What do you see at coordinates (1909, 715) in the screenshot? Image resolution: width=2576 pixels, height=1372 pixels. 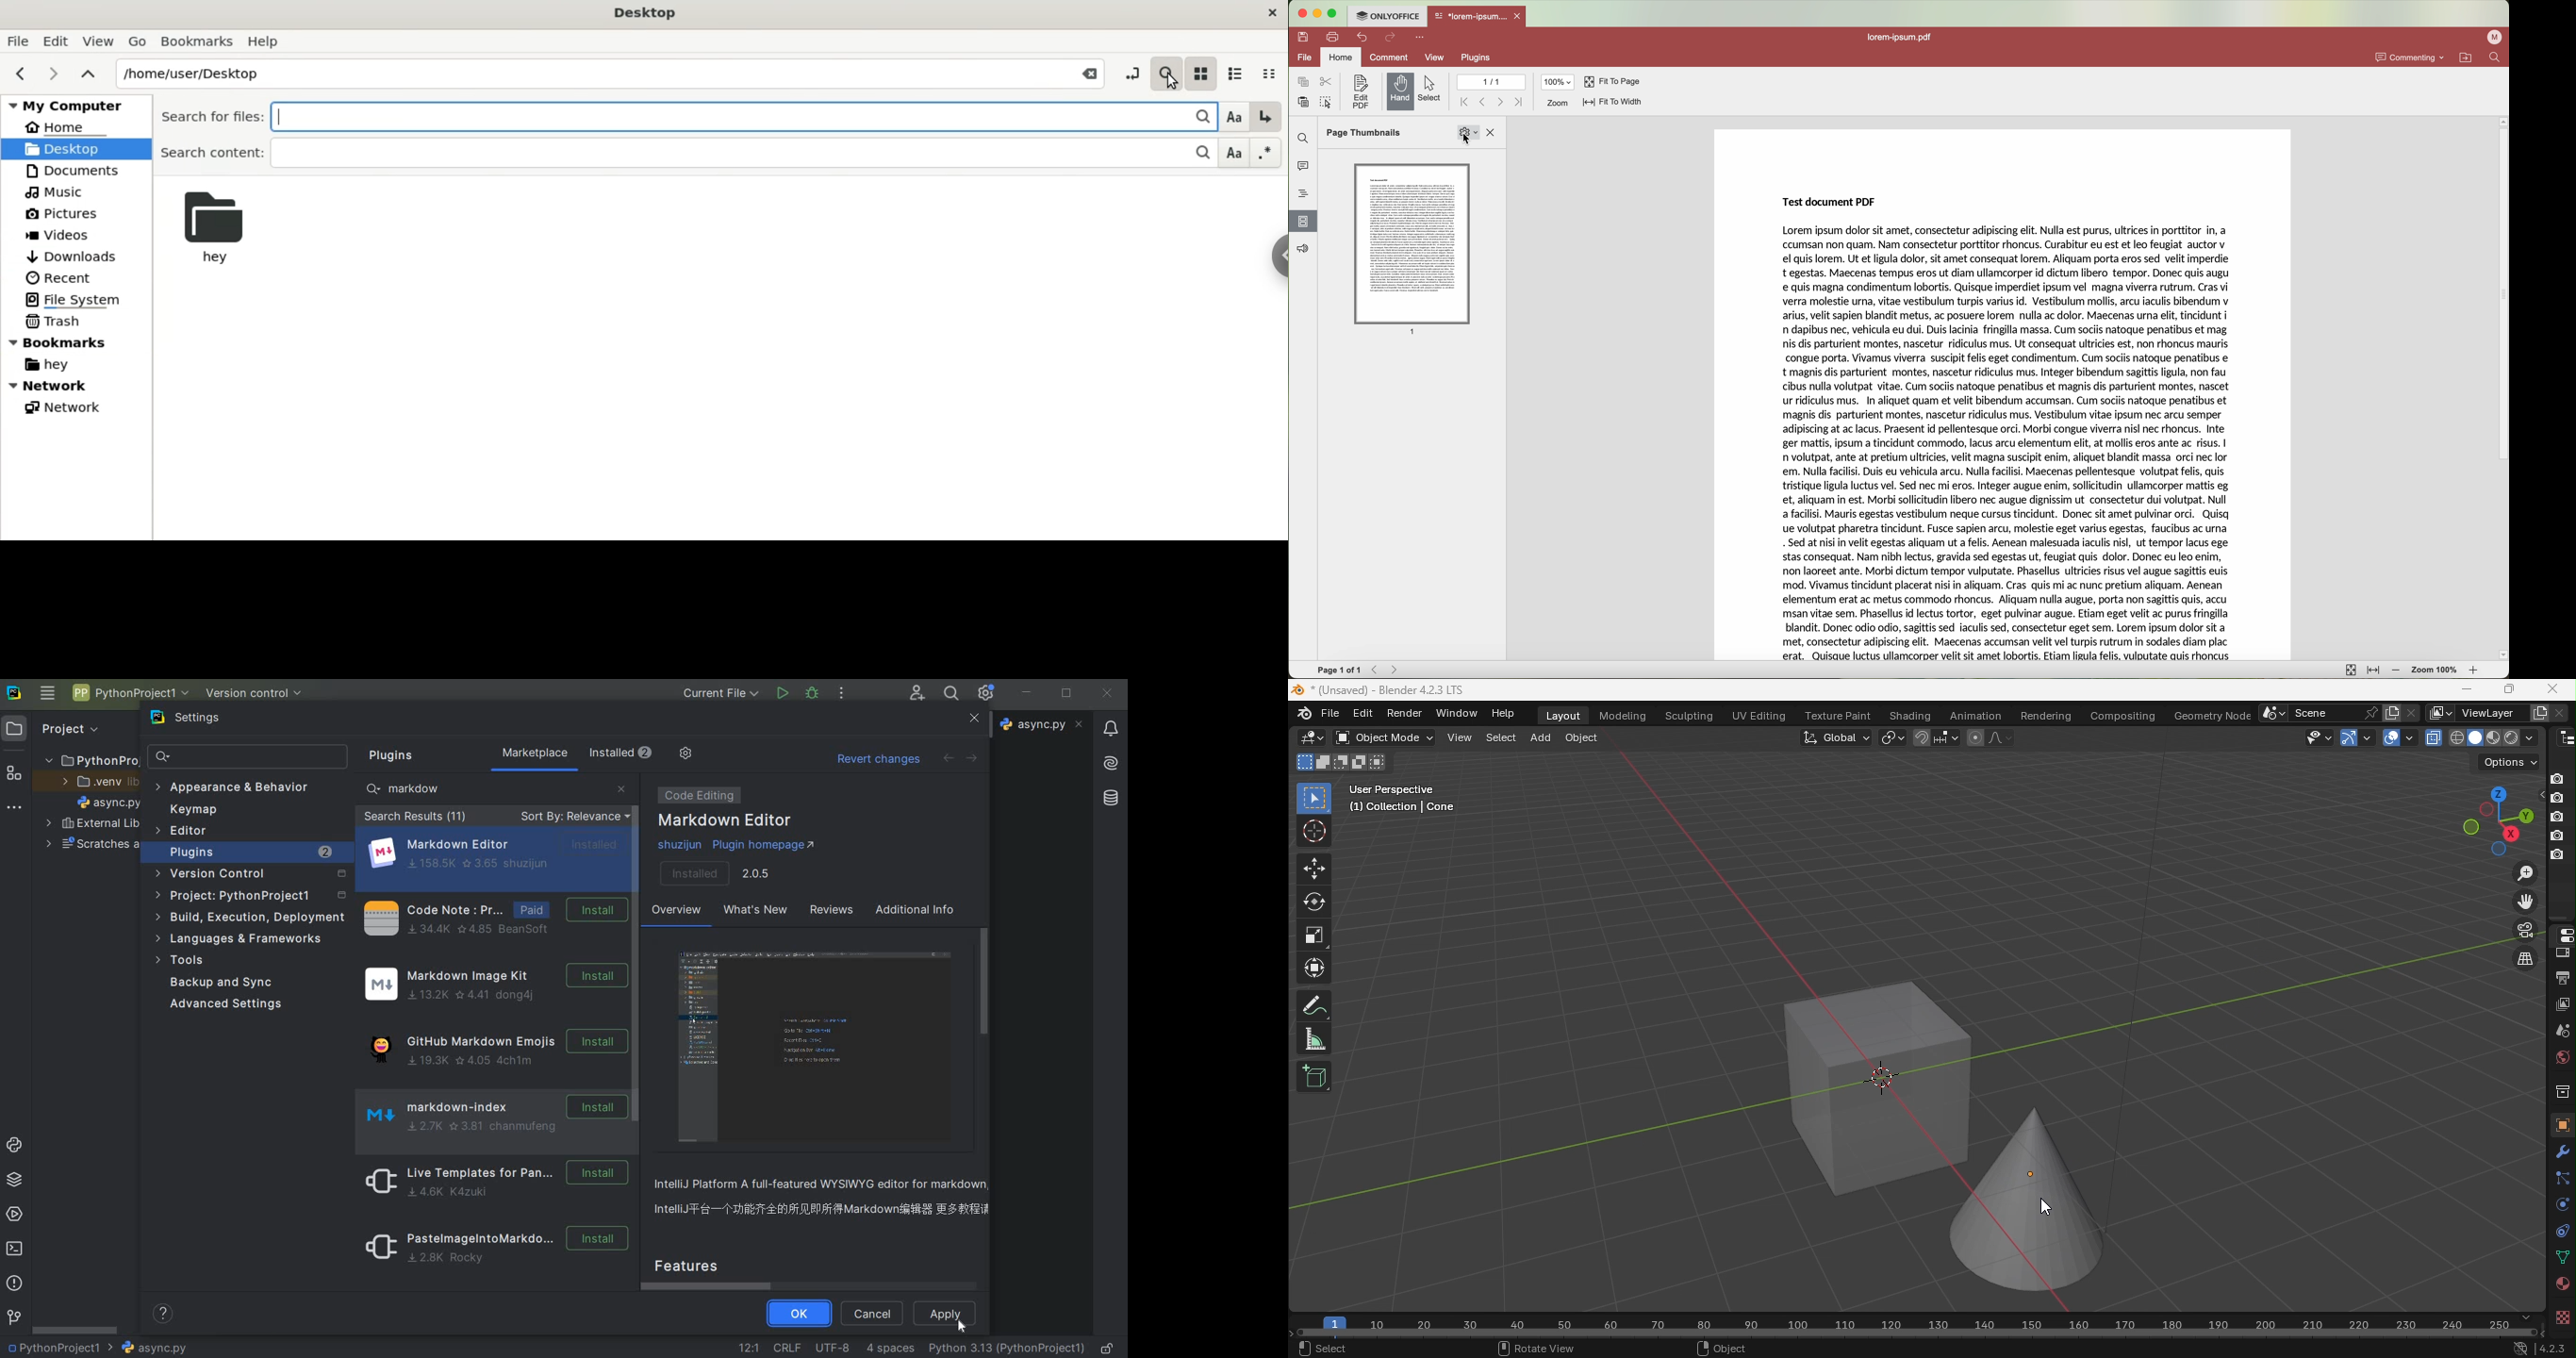 I see `Shading` at bounding box center [1909, 715].